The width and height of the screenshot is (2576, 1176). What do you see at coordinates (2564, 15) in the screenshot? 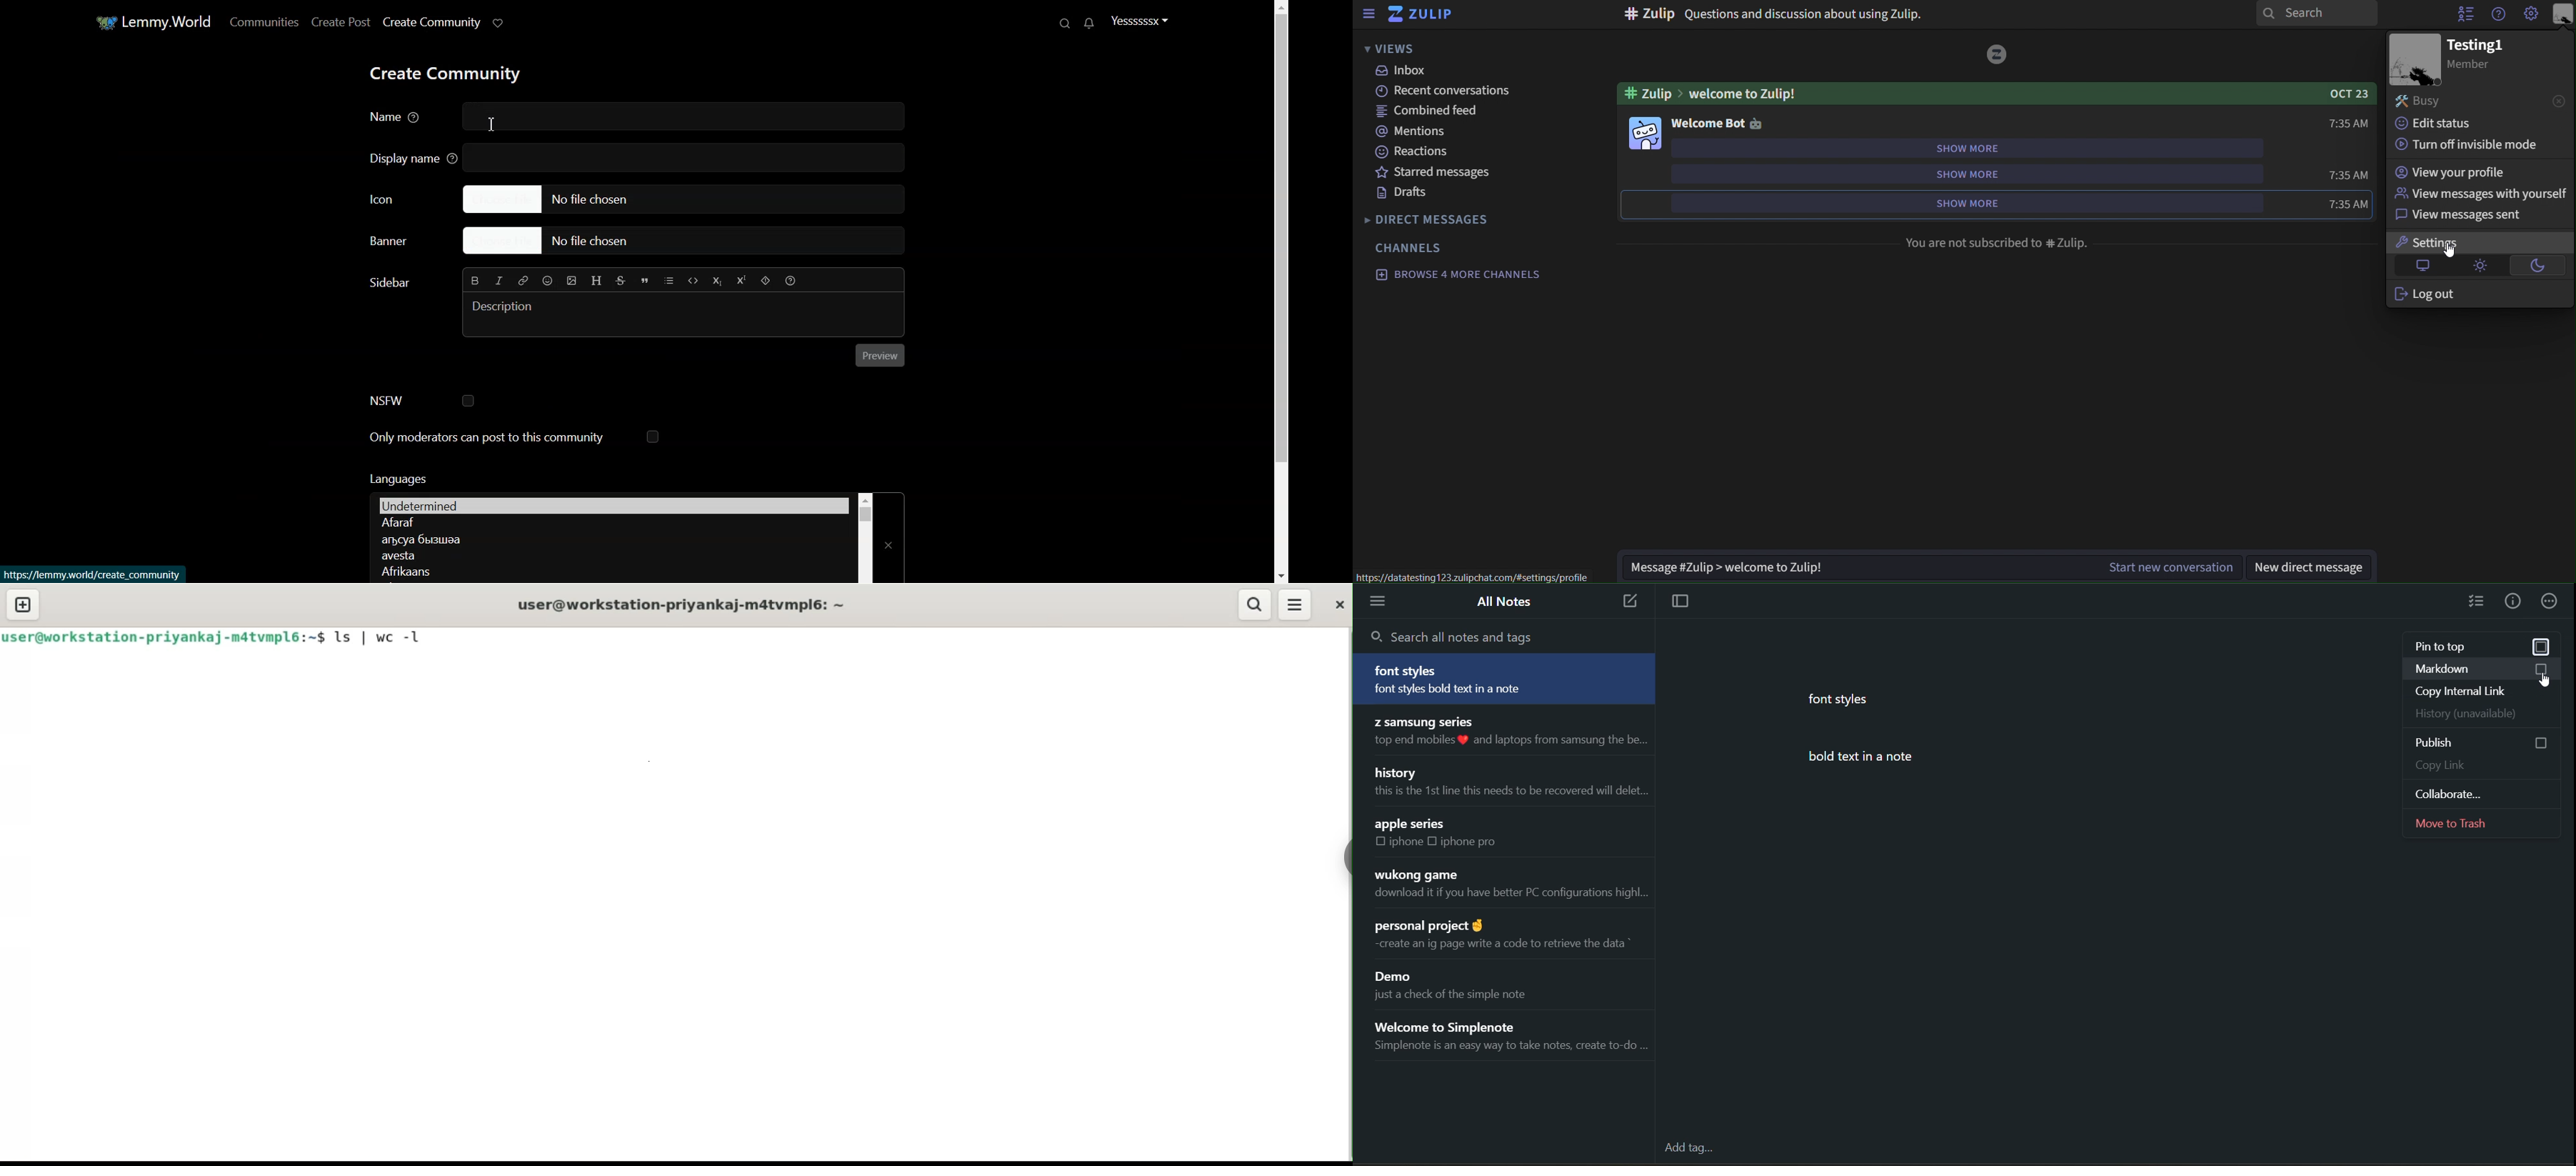
I see `personal menu` at bounding box center [2564, 15].